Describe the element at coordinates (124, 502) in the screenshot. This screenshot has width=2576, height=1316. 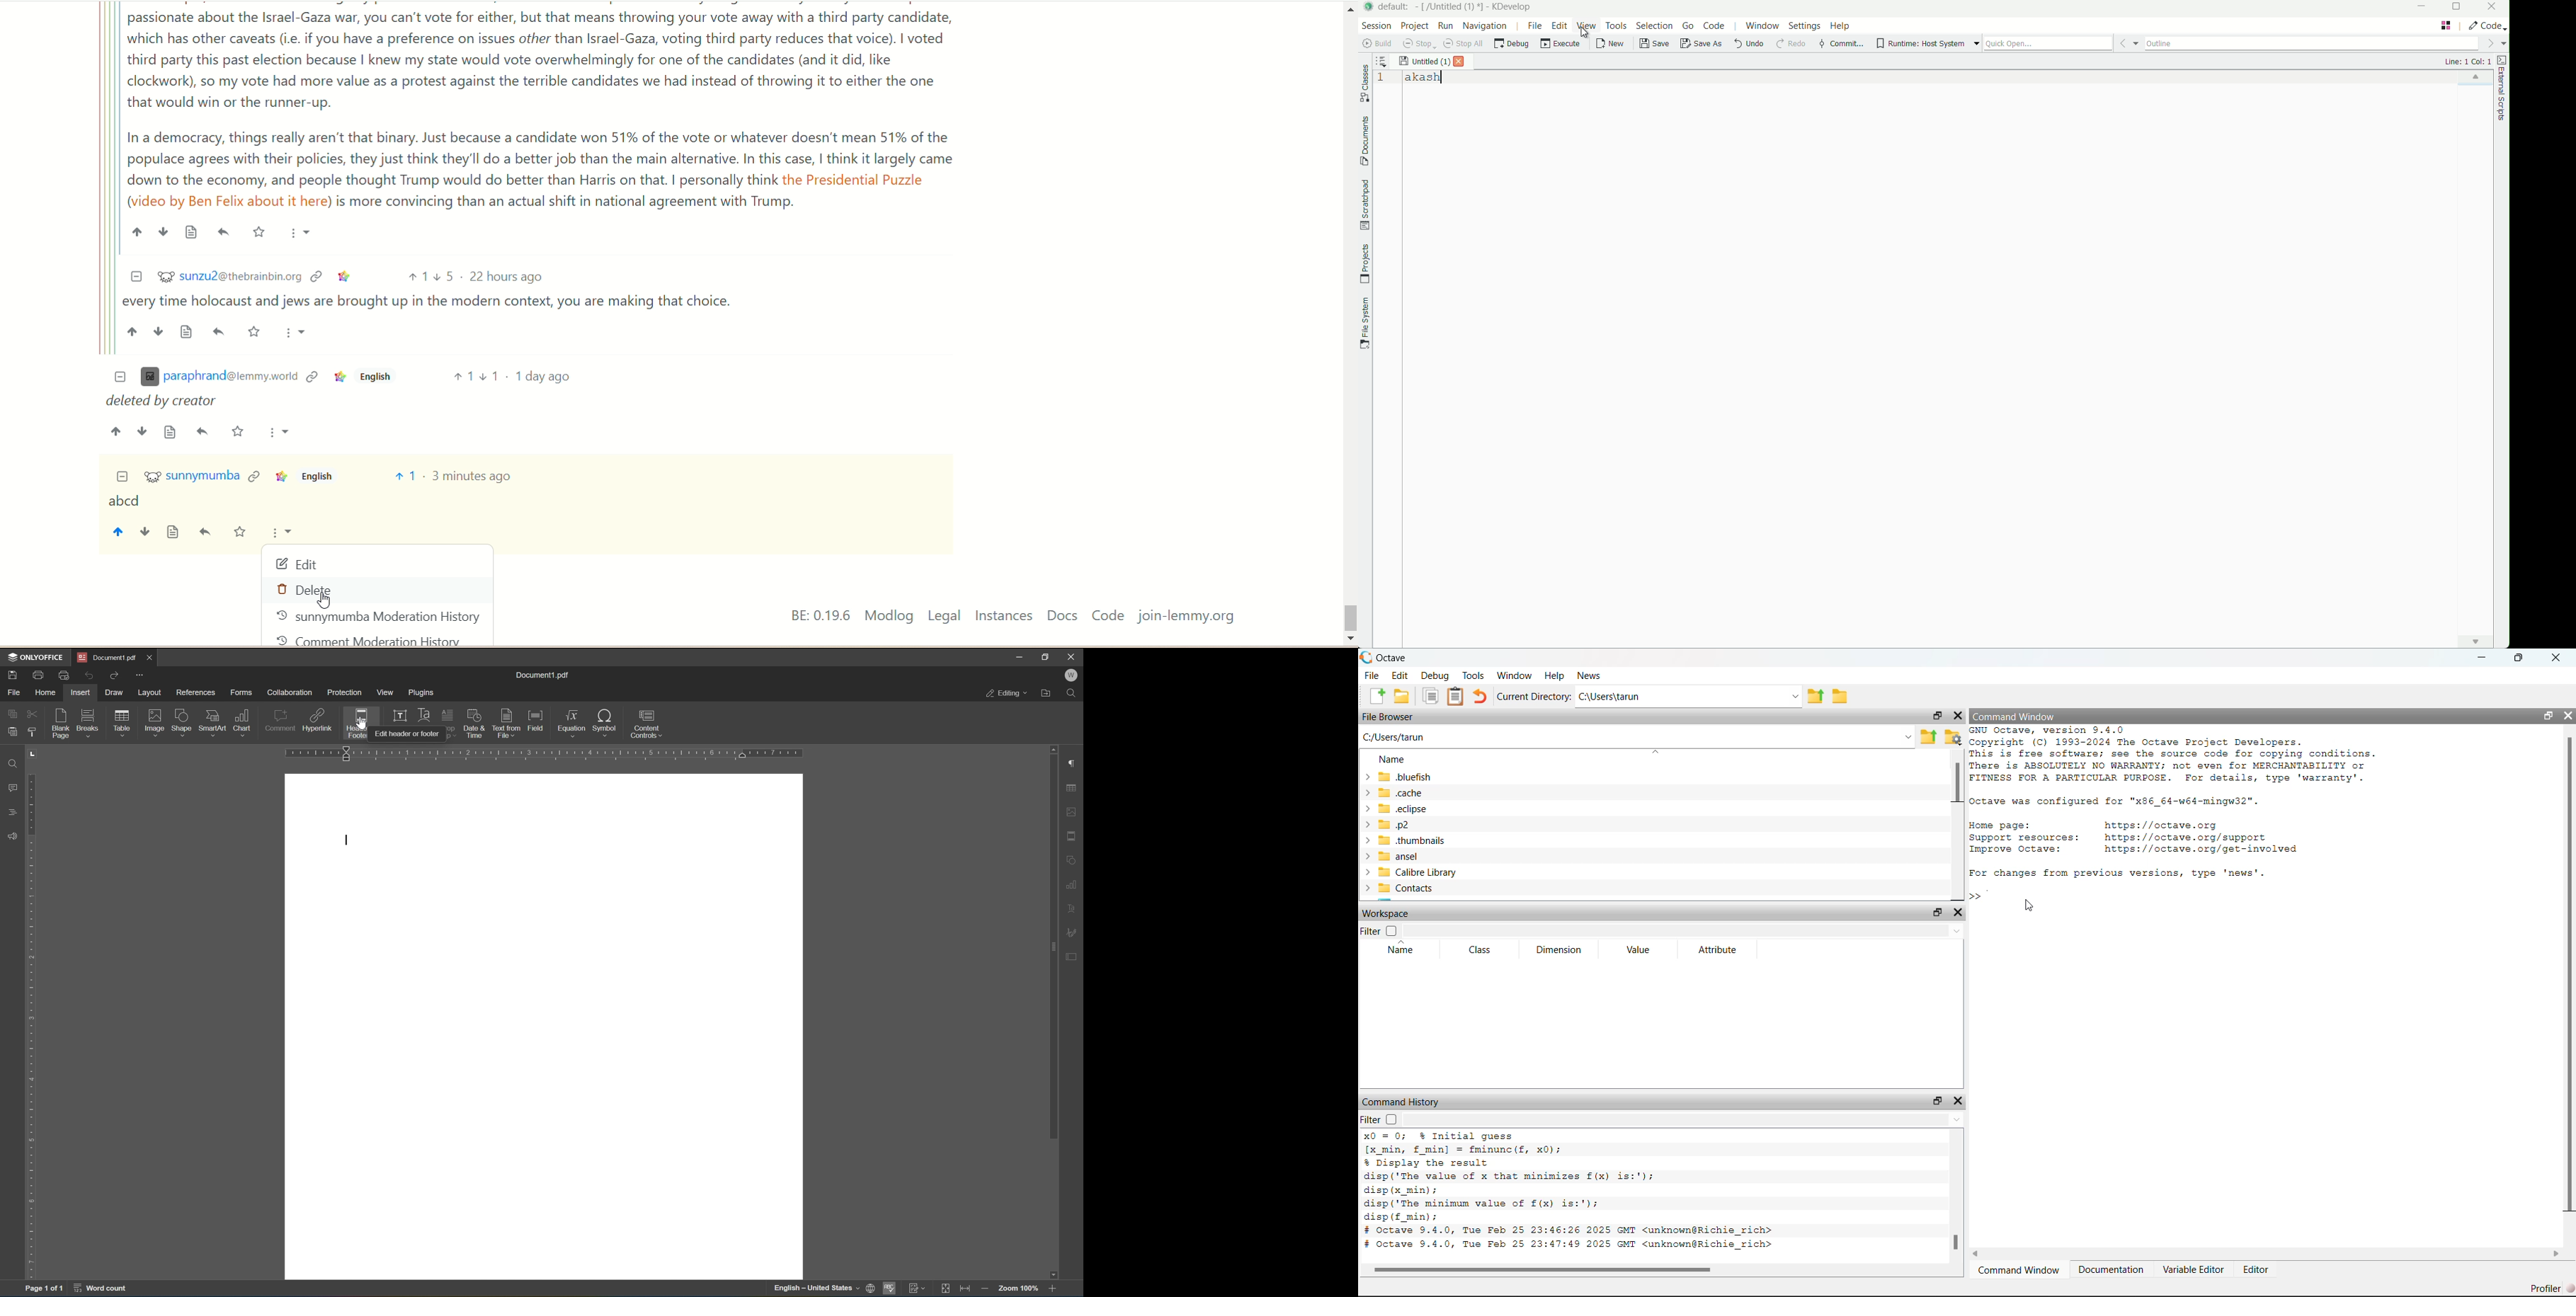
I see `abcd` at that location.